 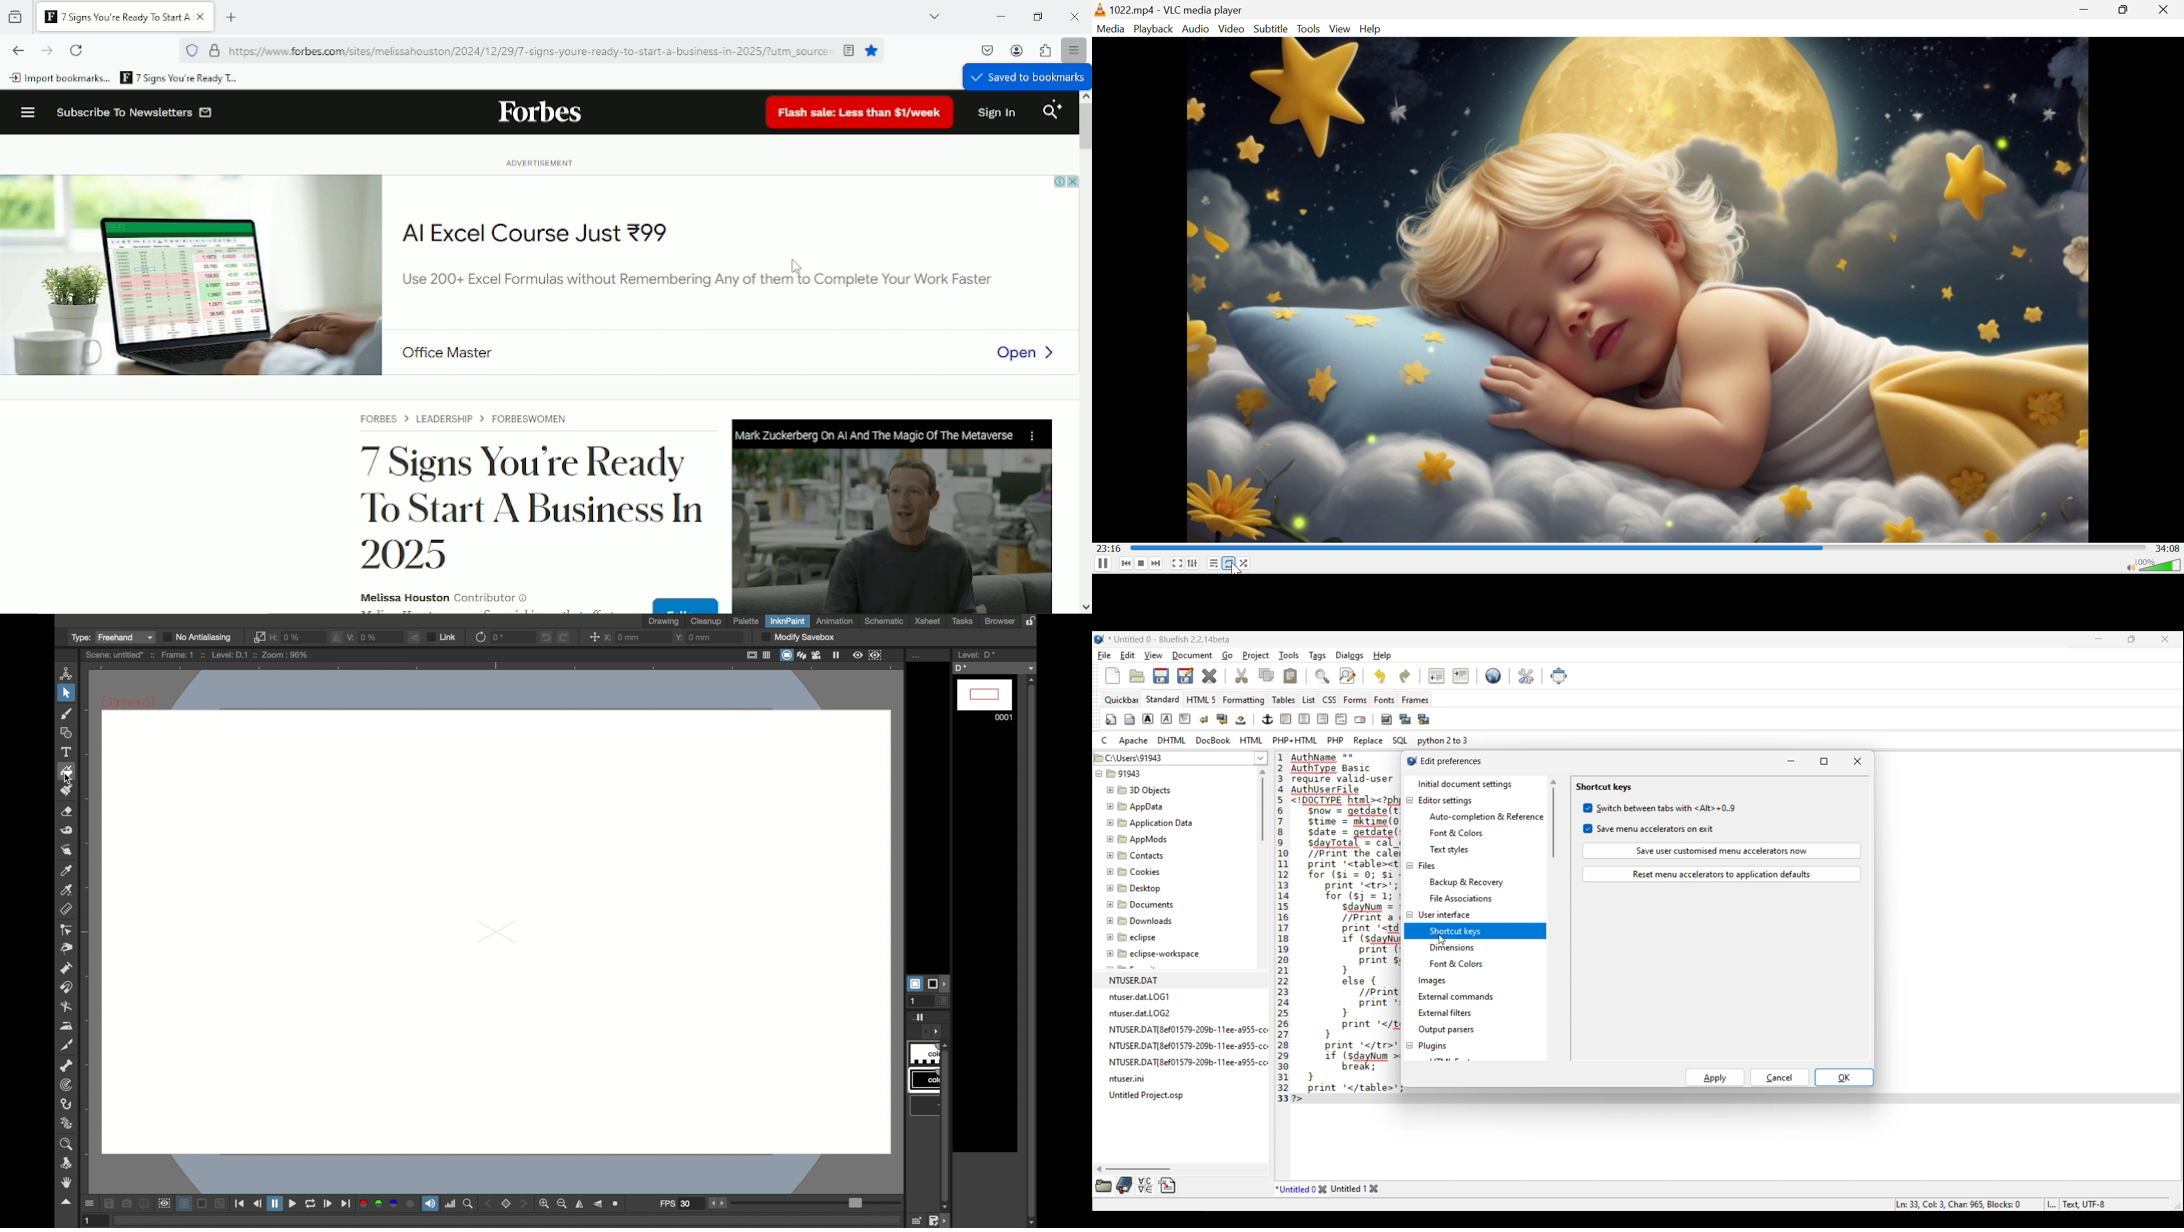 I want to click on Shuffle, so click(x=1246, y=564).